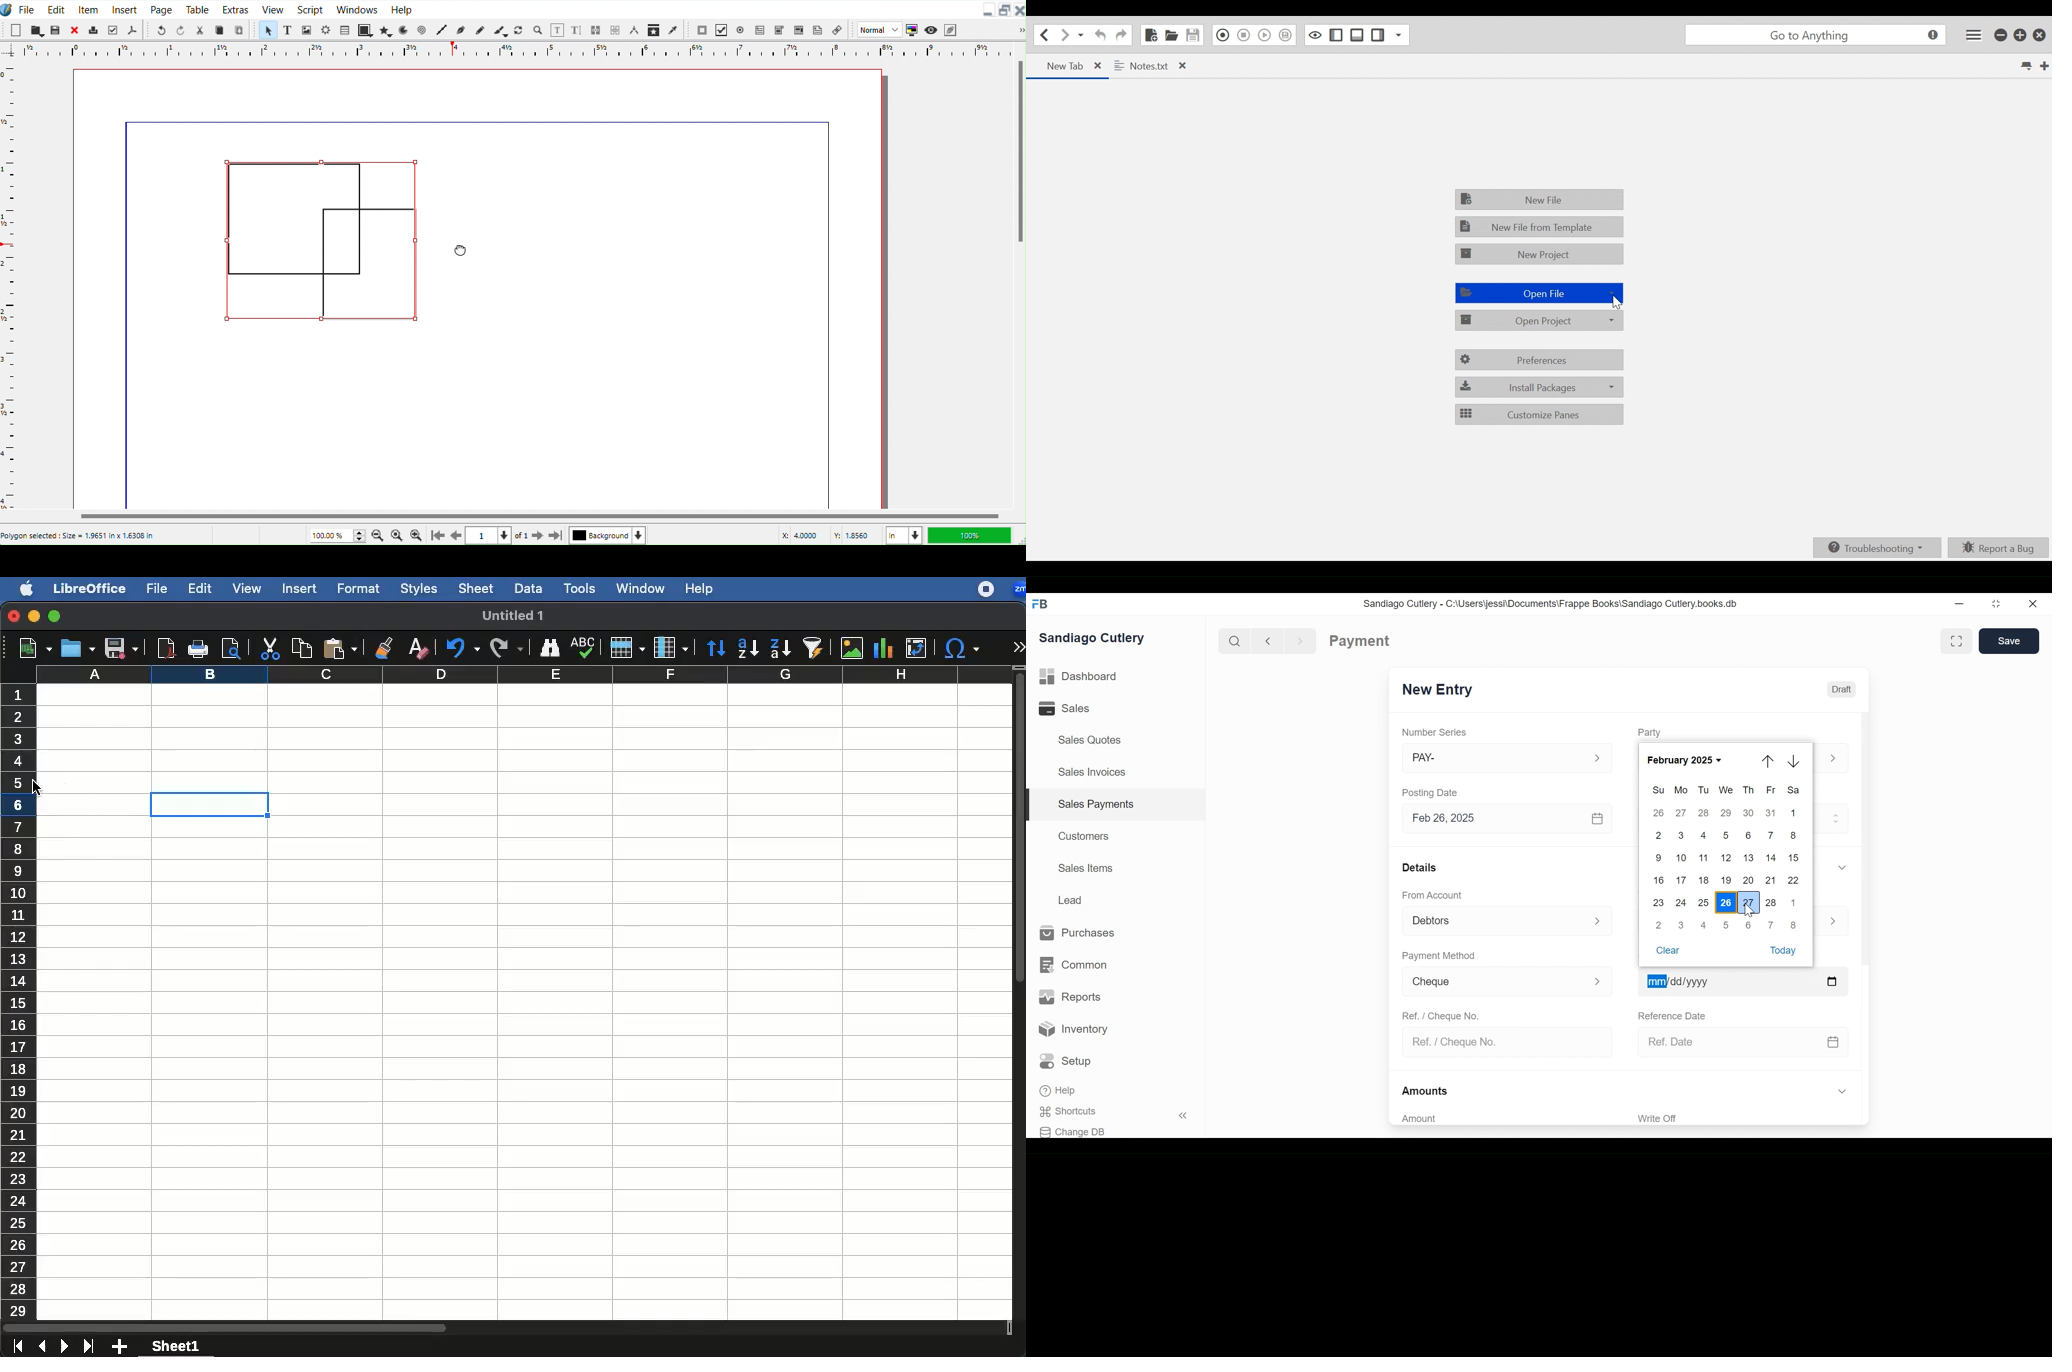 Image resolution: width=2072 pixels, height=1372 pixels. Describe the element at coordinates (1092, 773) in the screenshot. I see `Sales Invoices` at that location.